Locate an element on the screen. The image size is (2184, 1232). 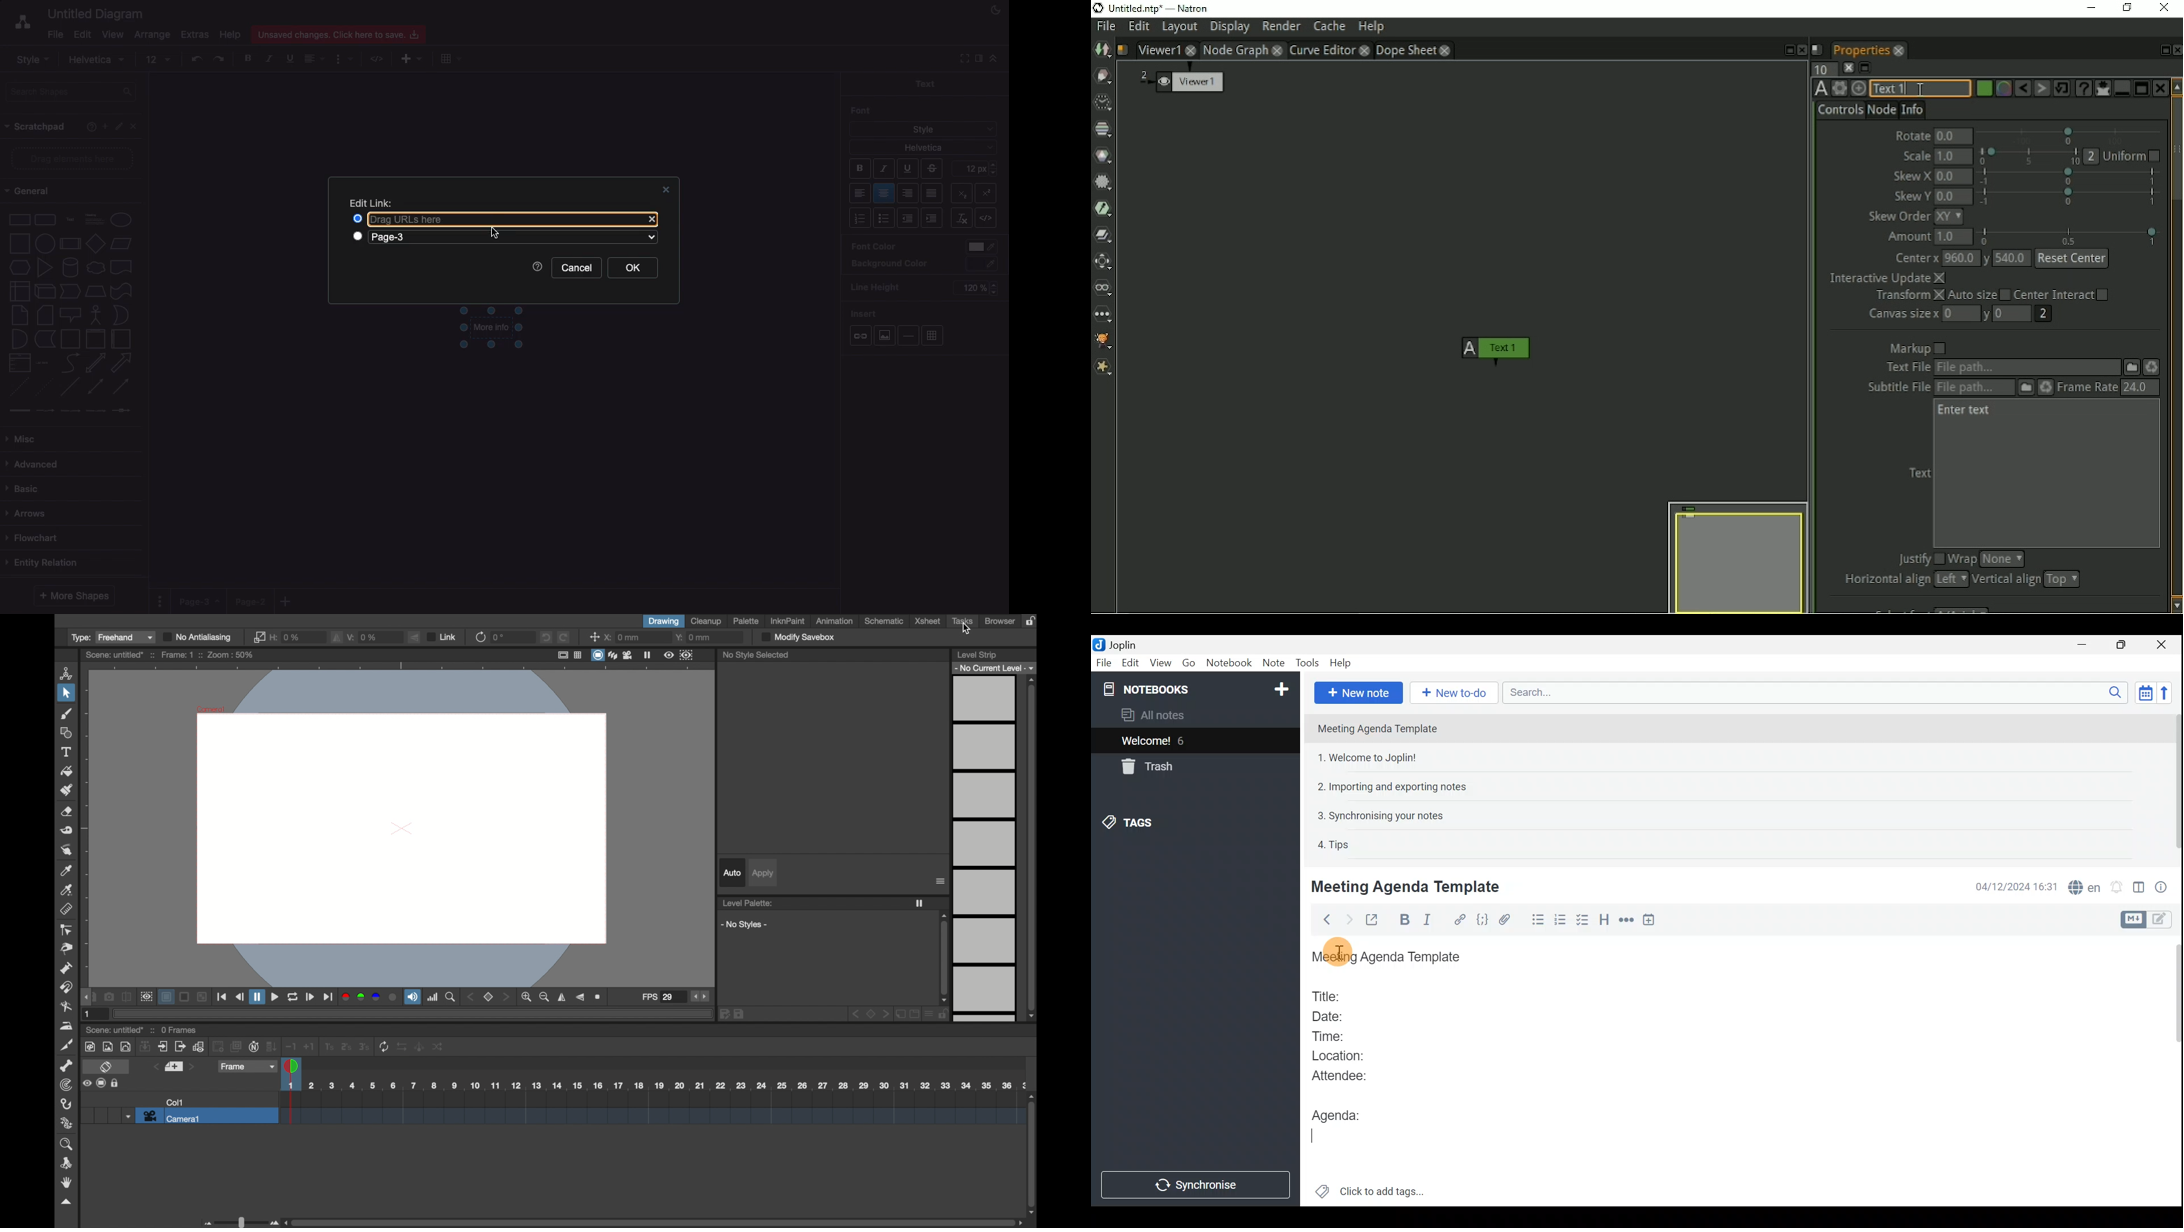
More info is located at coordinates (491, 329).